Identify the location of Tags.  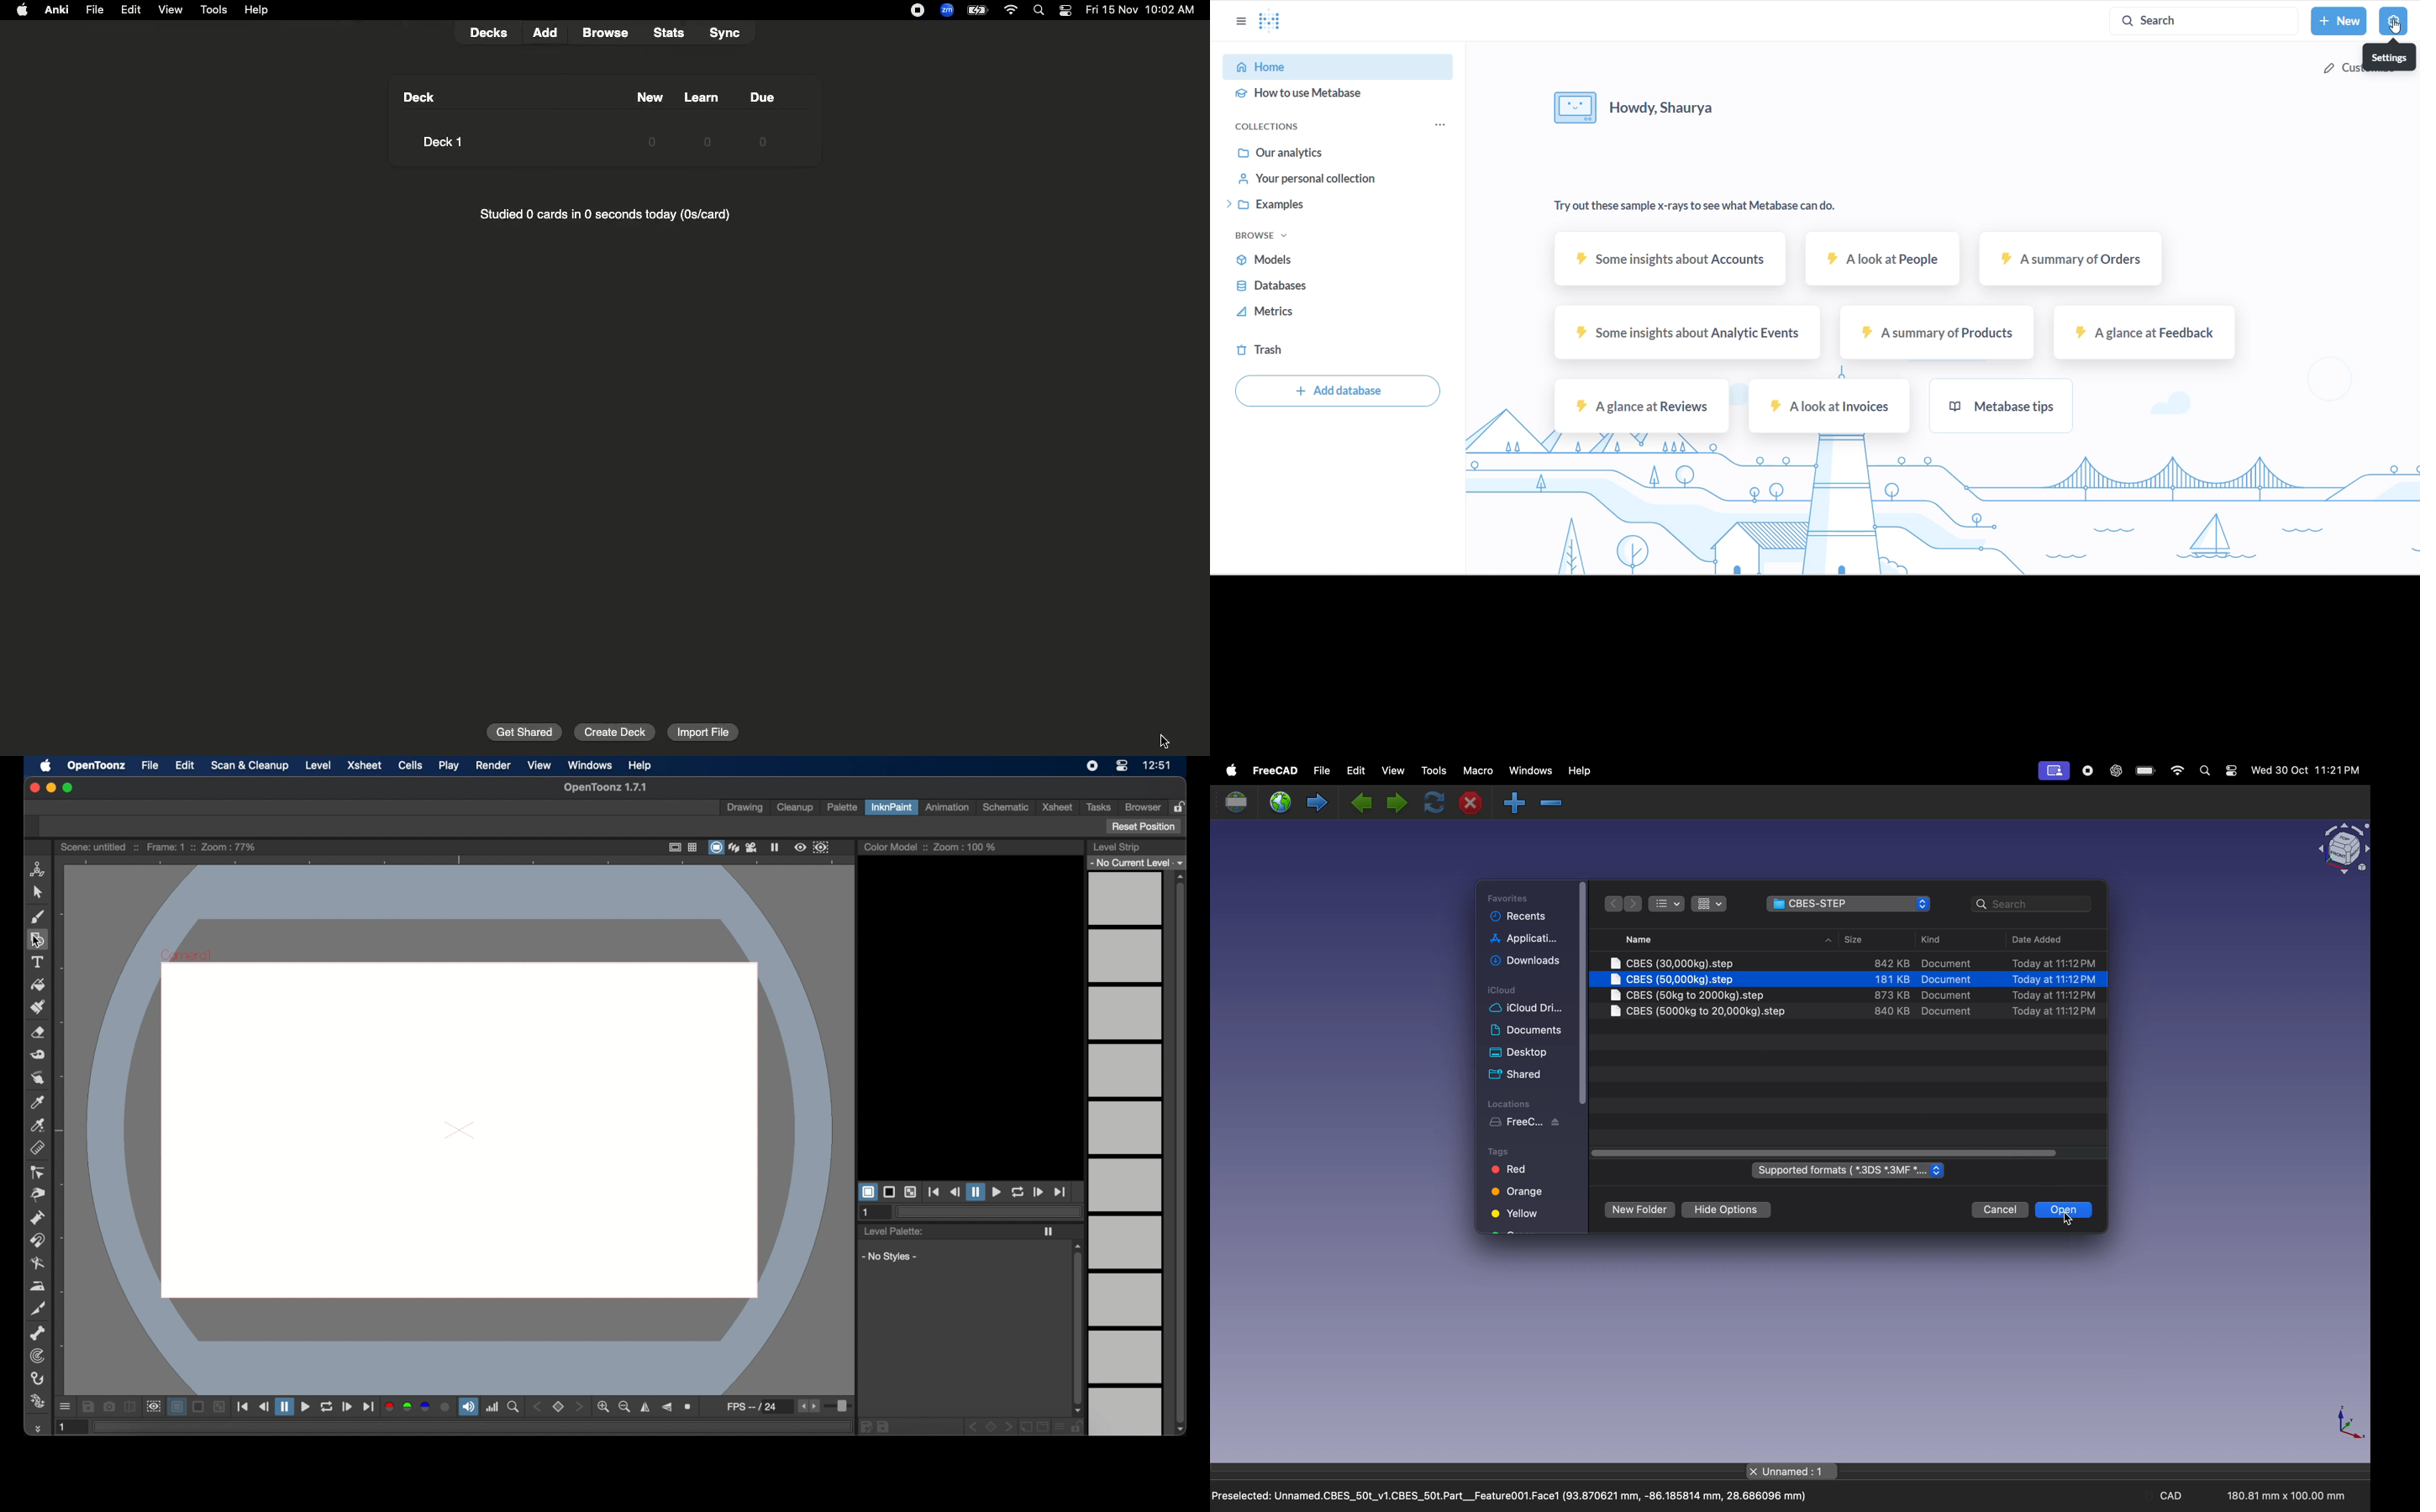
(1500, 1151).